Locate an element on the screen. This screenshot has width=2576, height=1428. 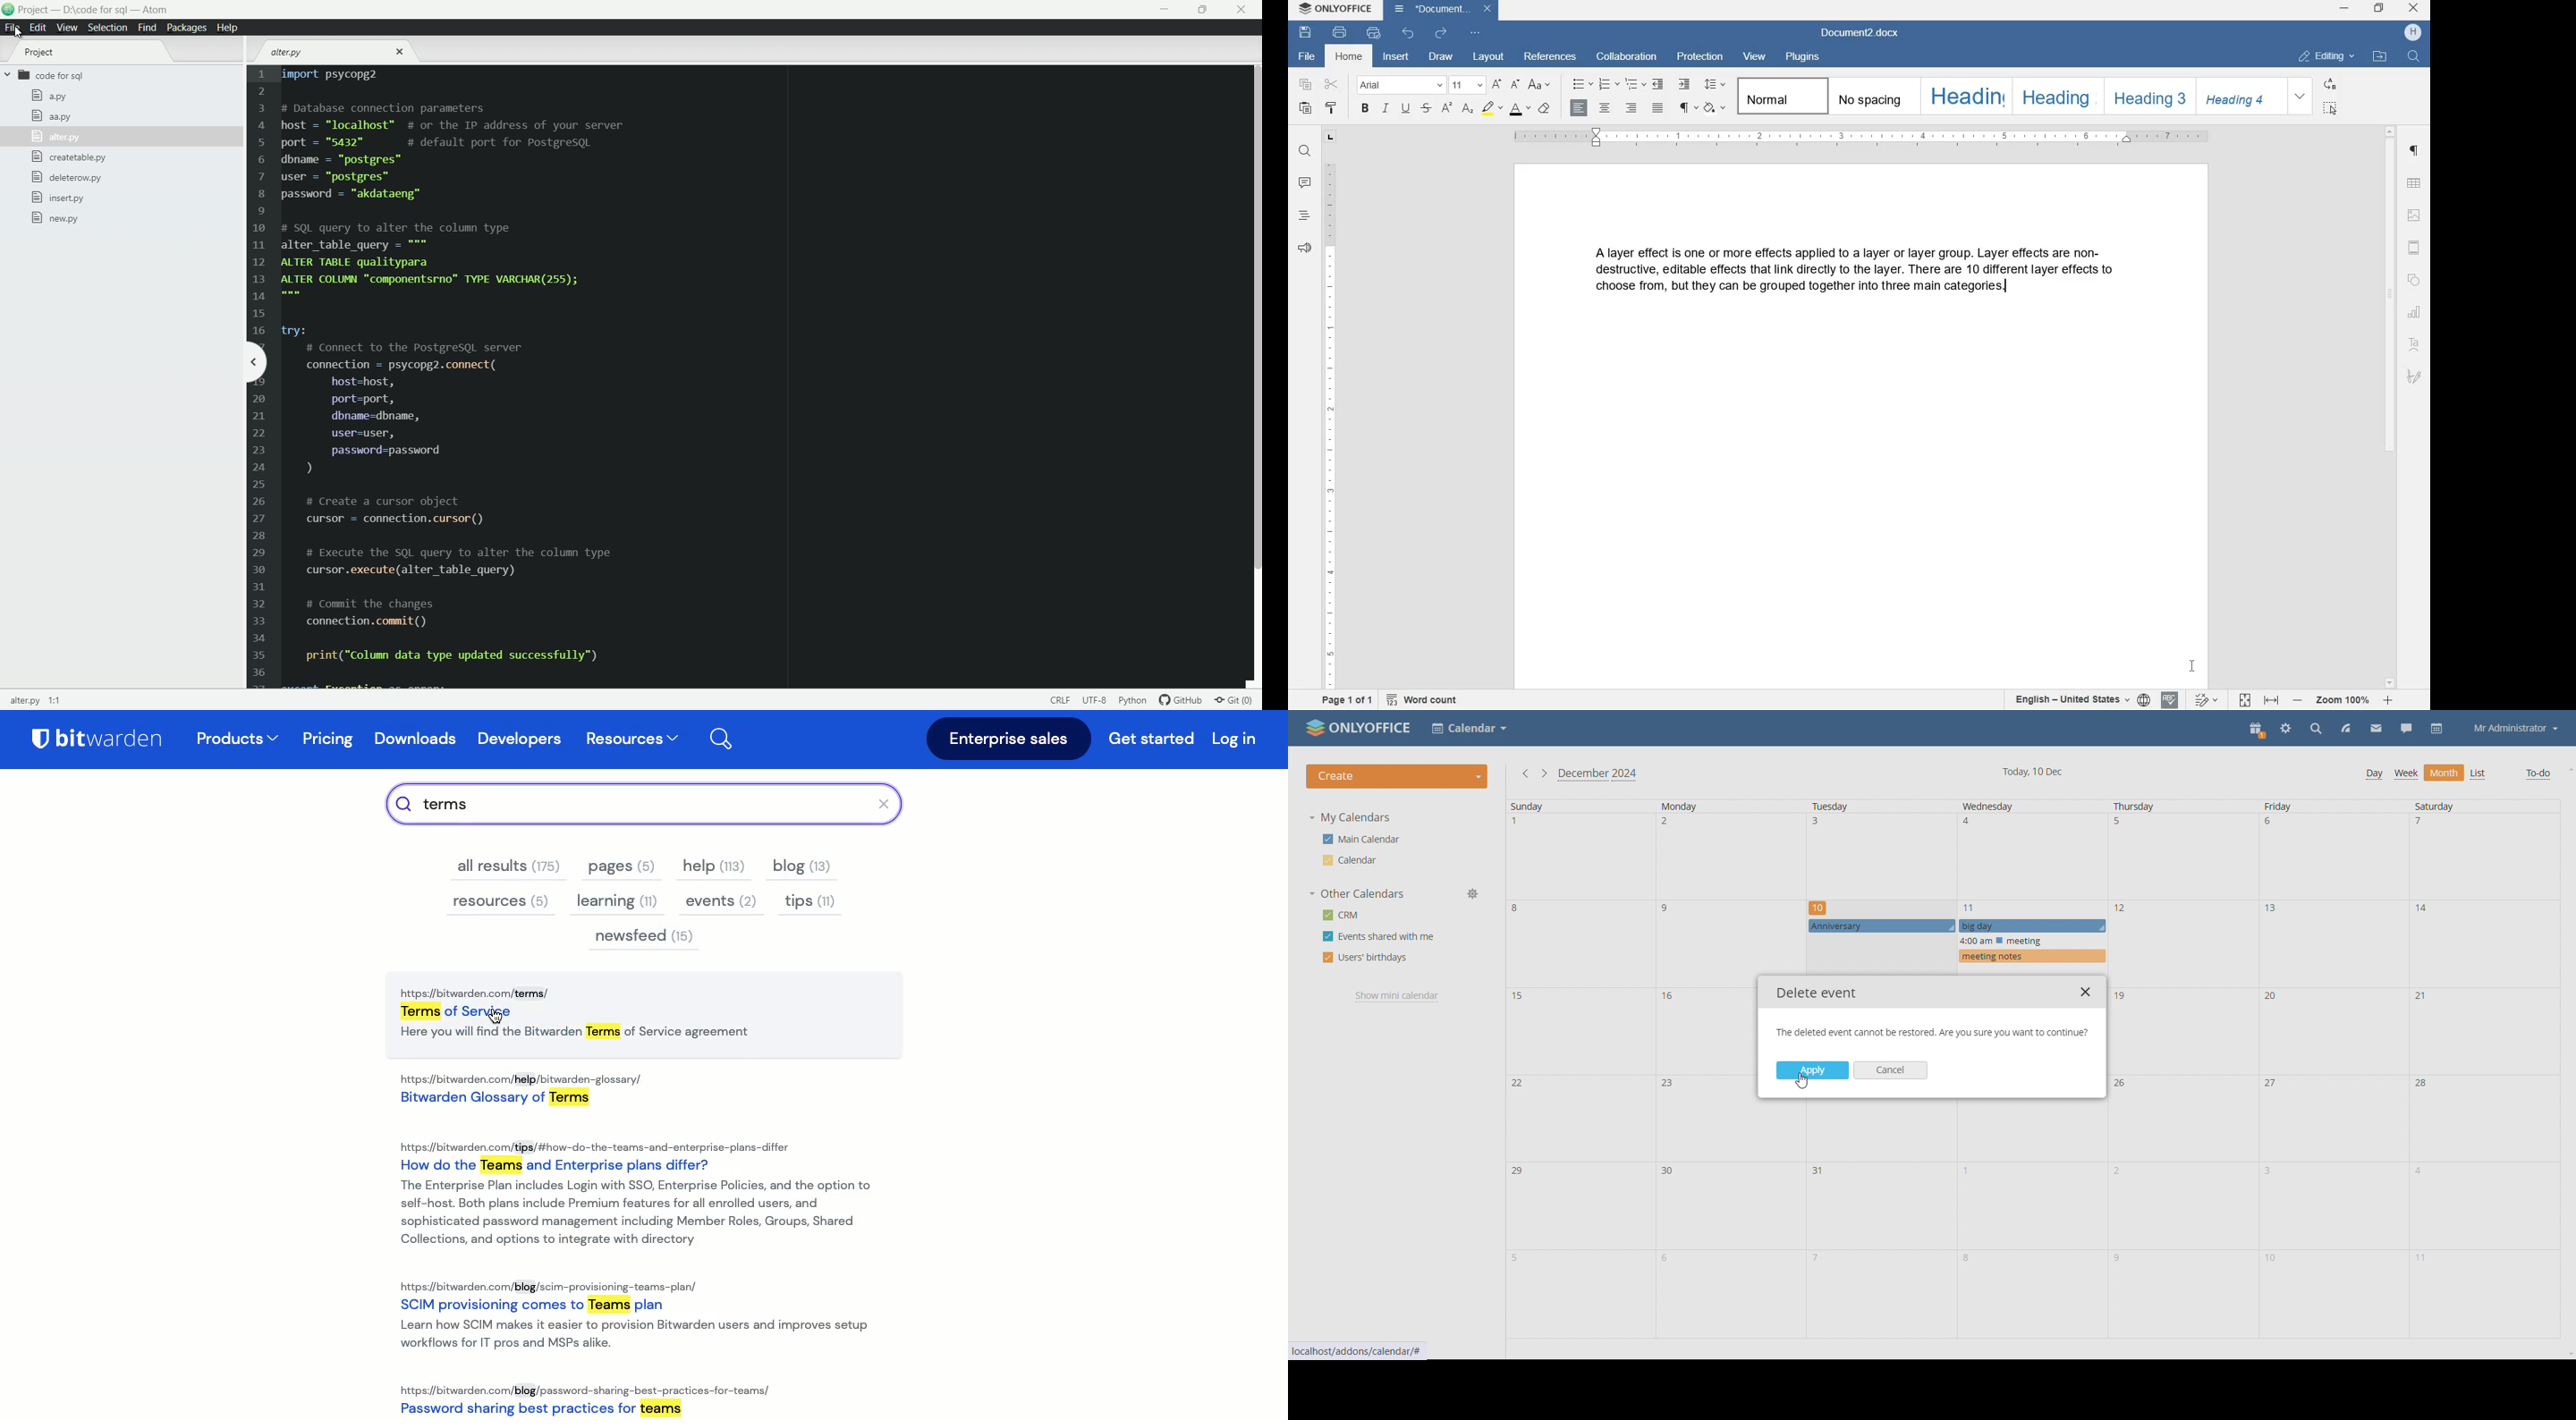
HEADING 4 is located at coordinates (2238, 97).